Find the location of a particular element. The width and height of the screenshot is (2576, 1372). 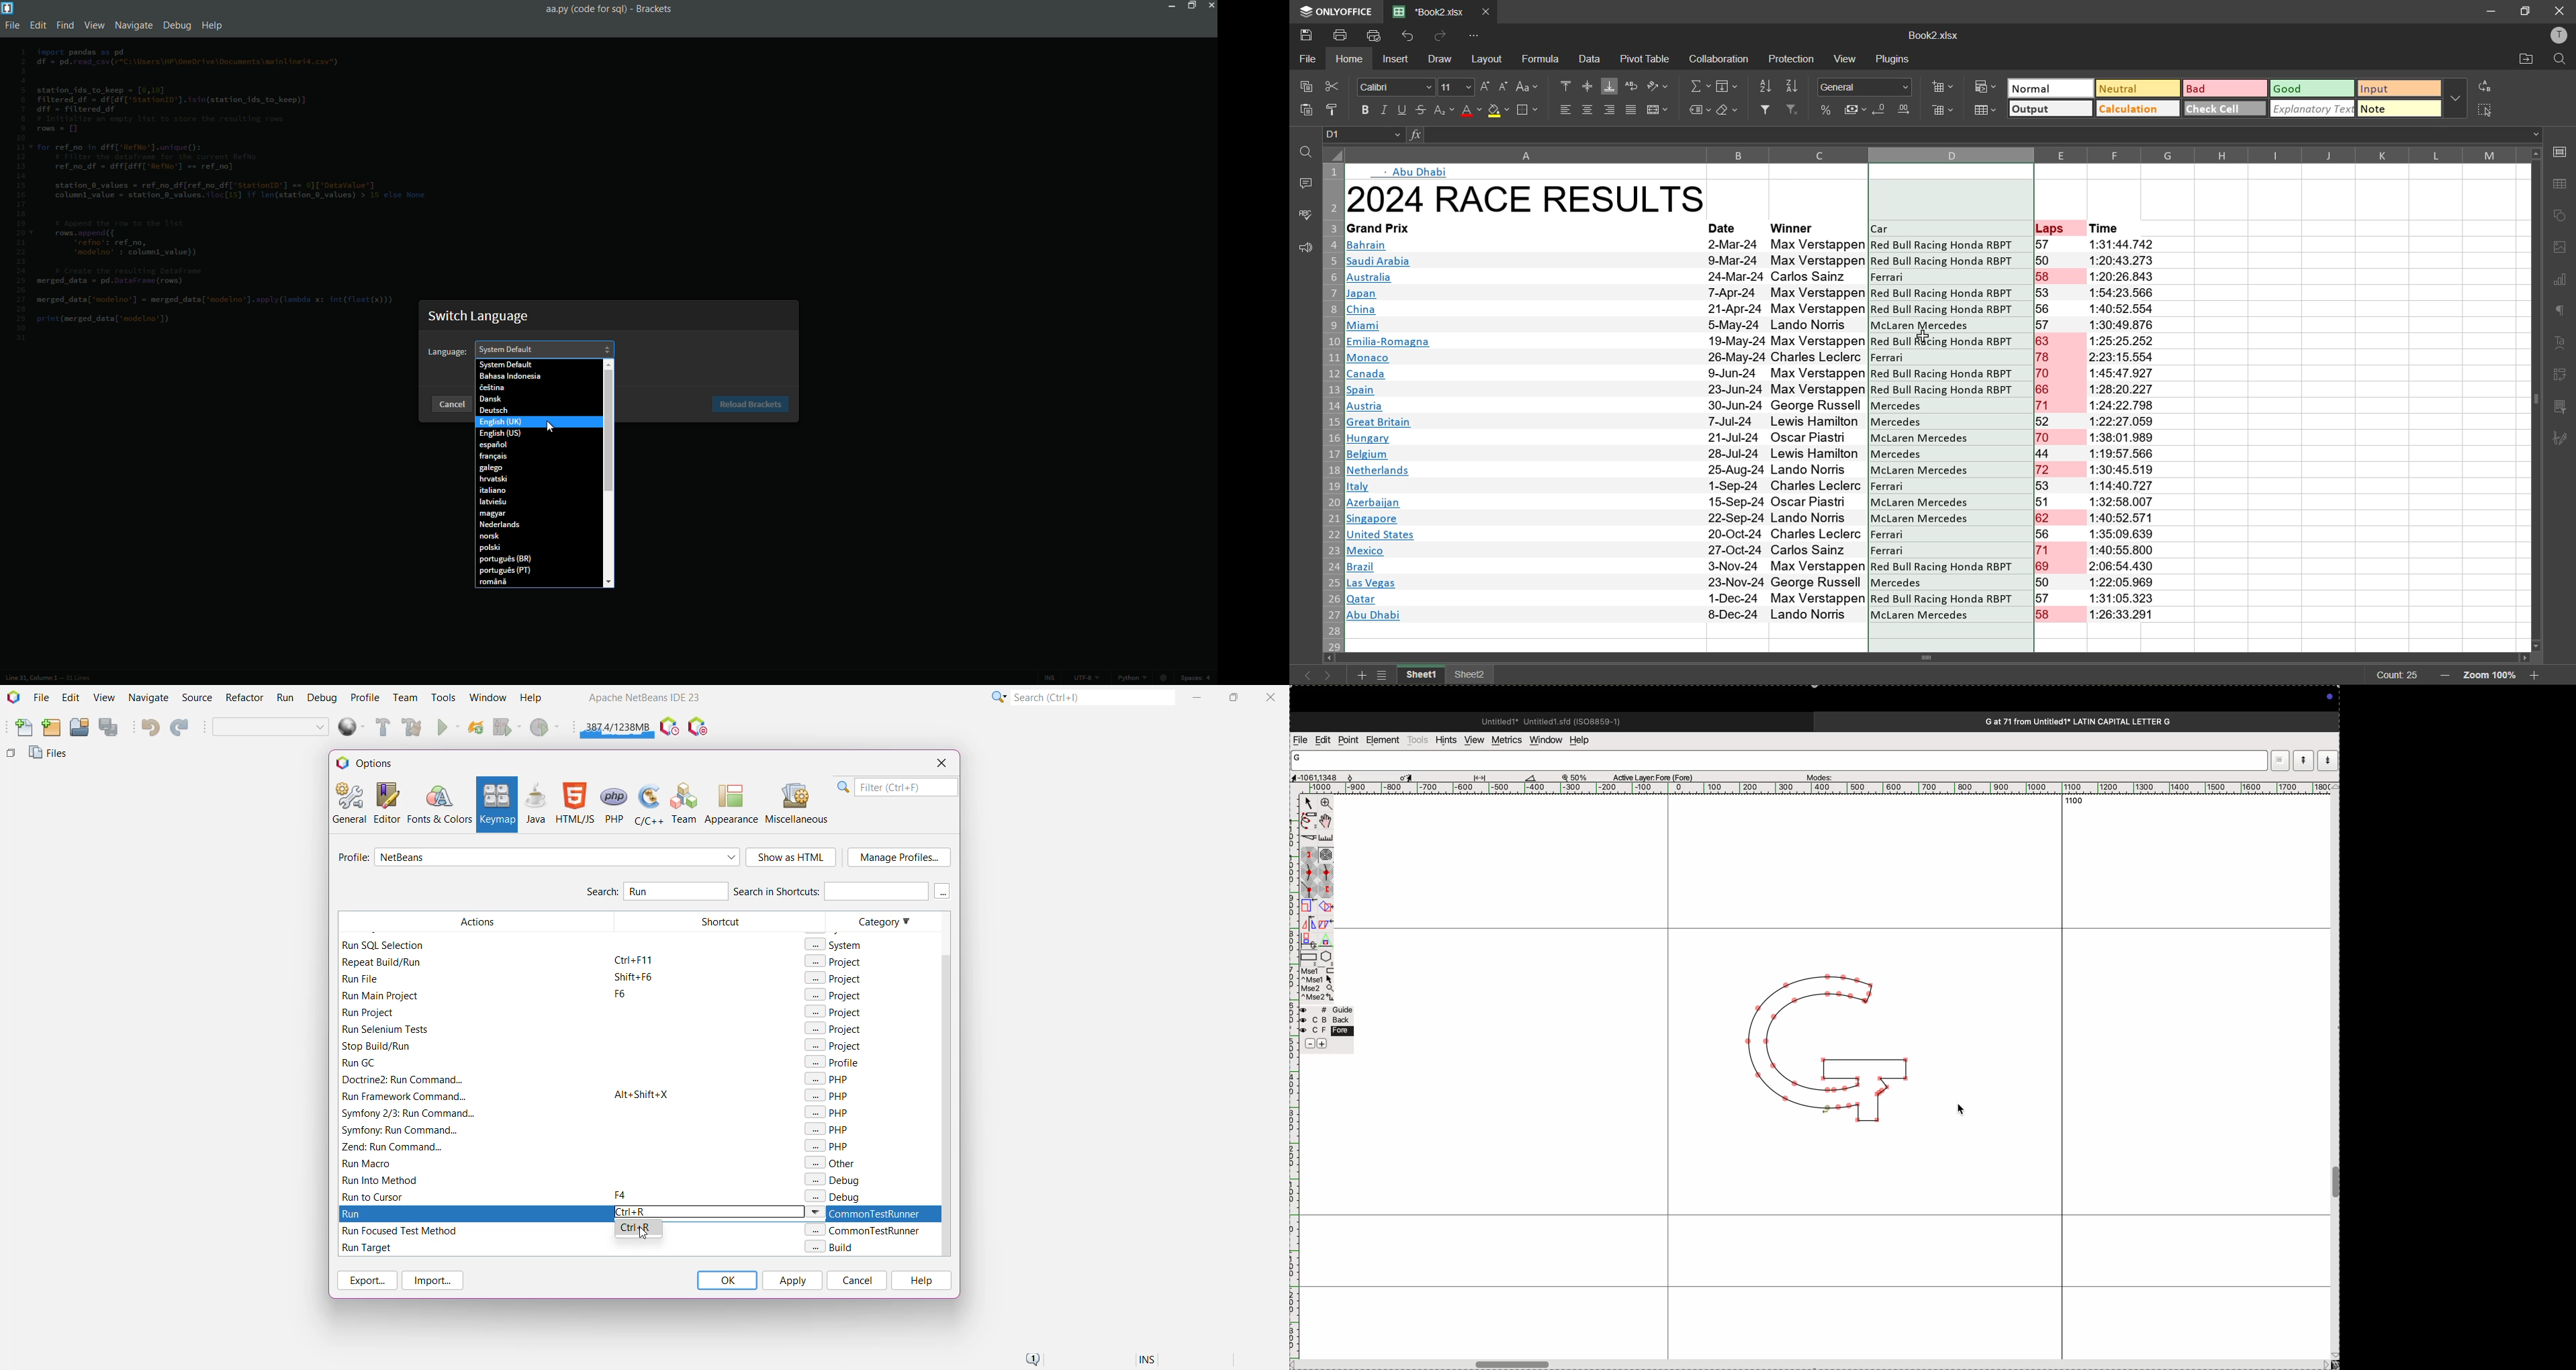

Hungary 21-Jul-24 Oscar Piastr McLaren Mercedes 70 1:38:01.989 is located at coordinates (1754, 438).